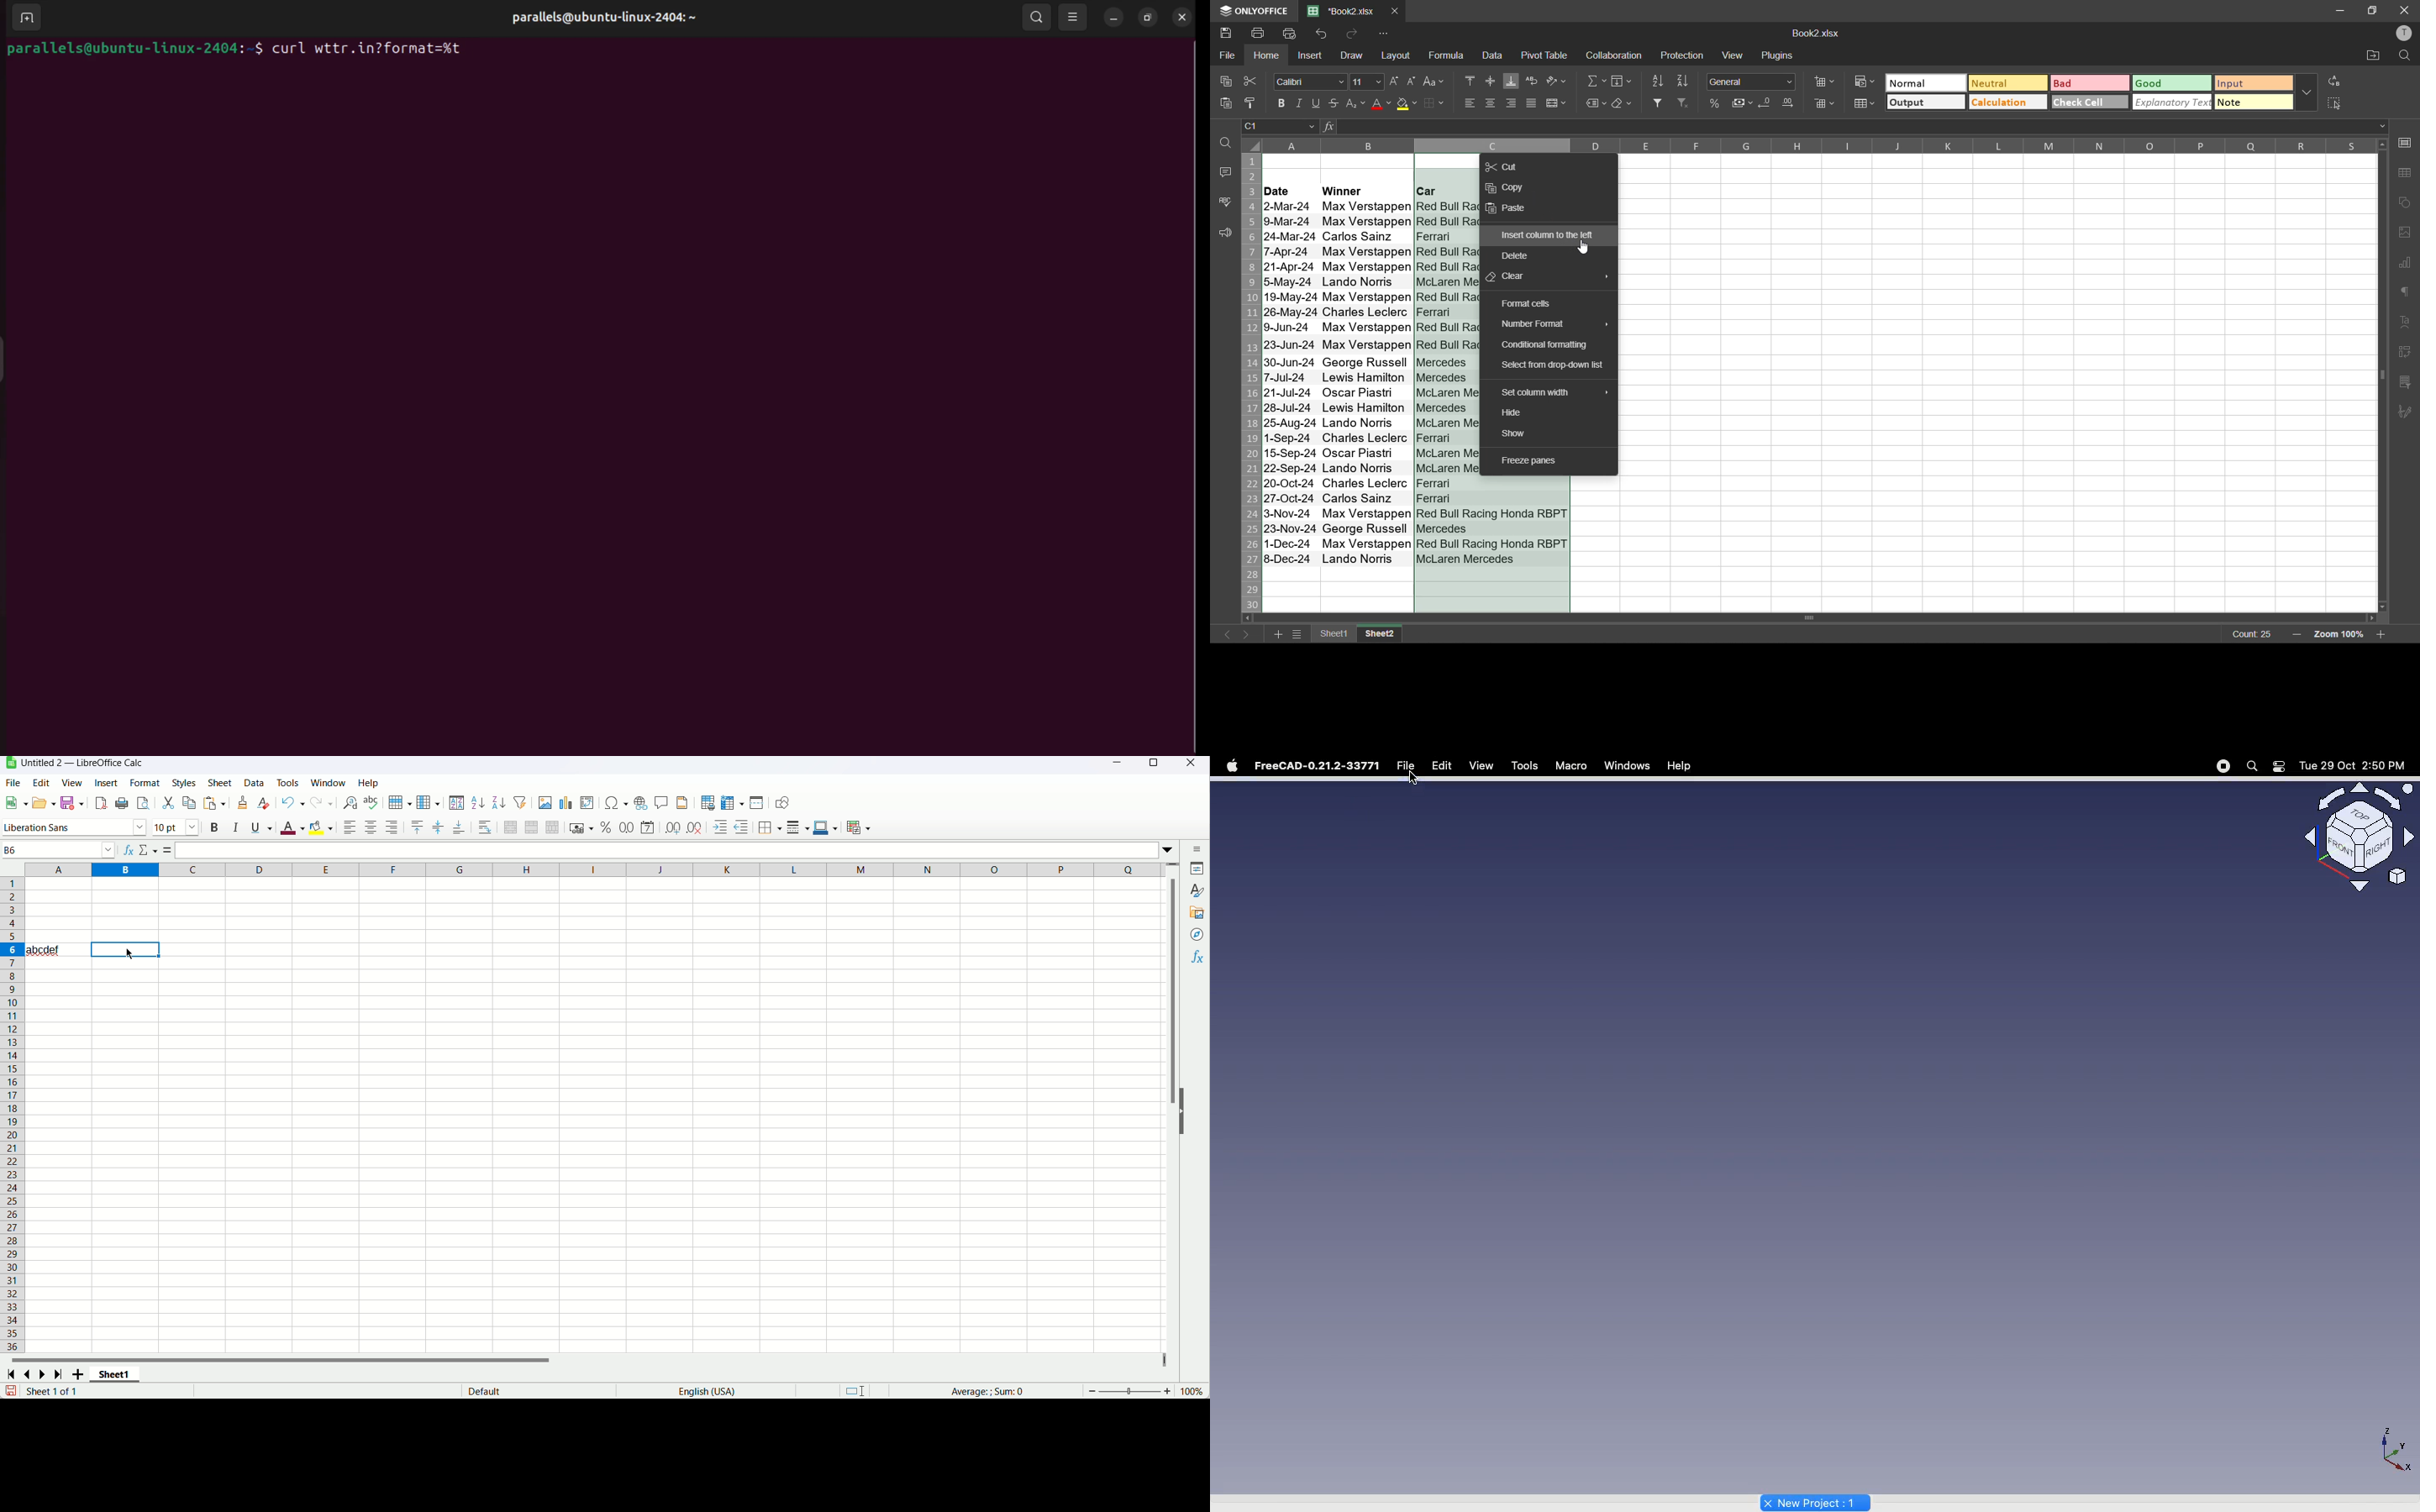  Describe the element at coordinates (1440, 105) in the screenshot. I see `borders` at that location.